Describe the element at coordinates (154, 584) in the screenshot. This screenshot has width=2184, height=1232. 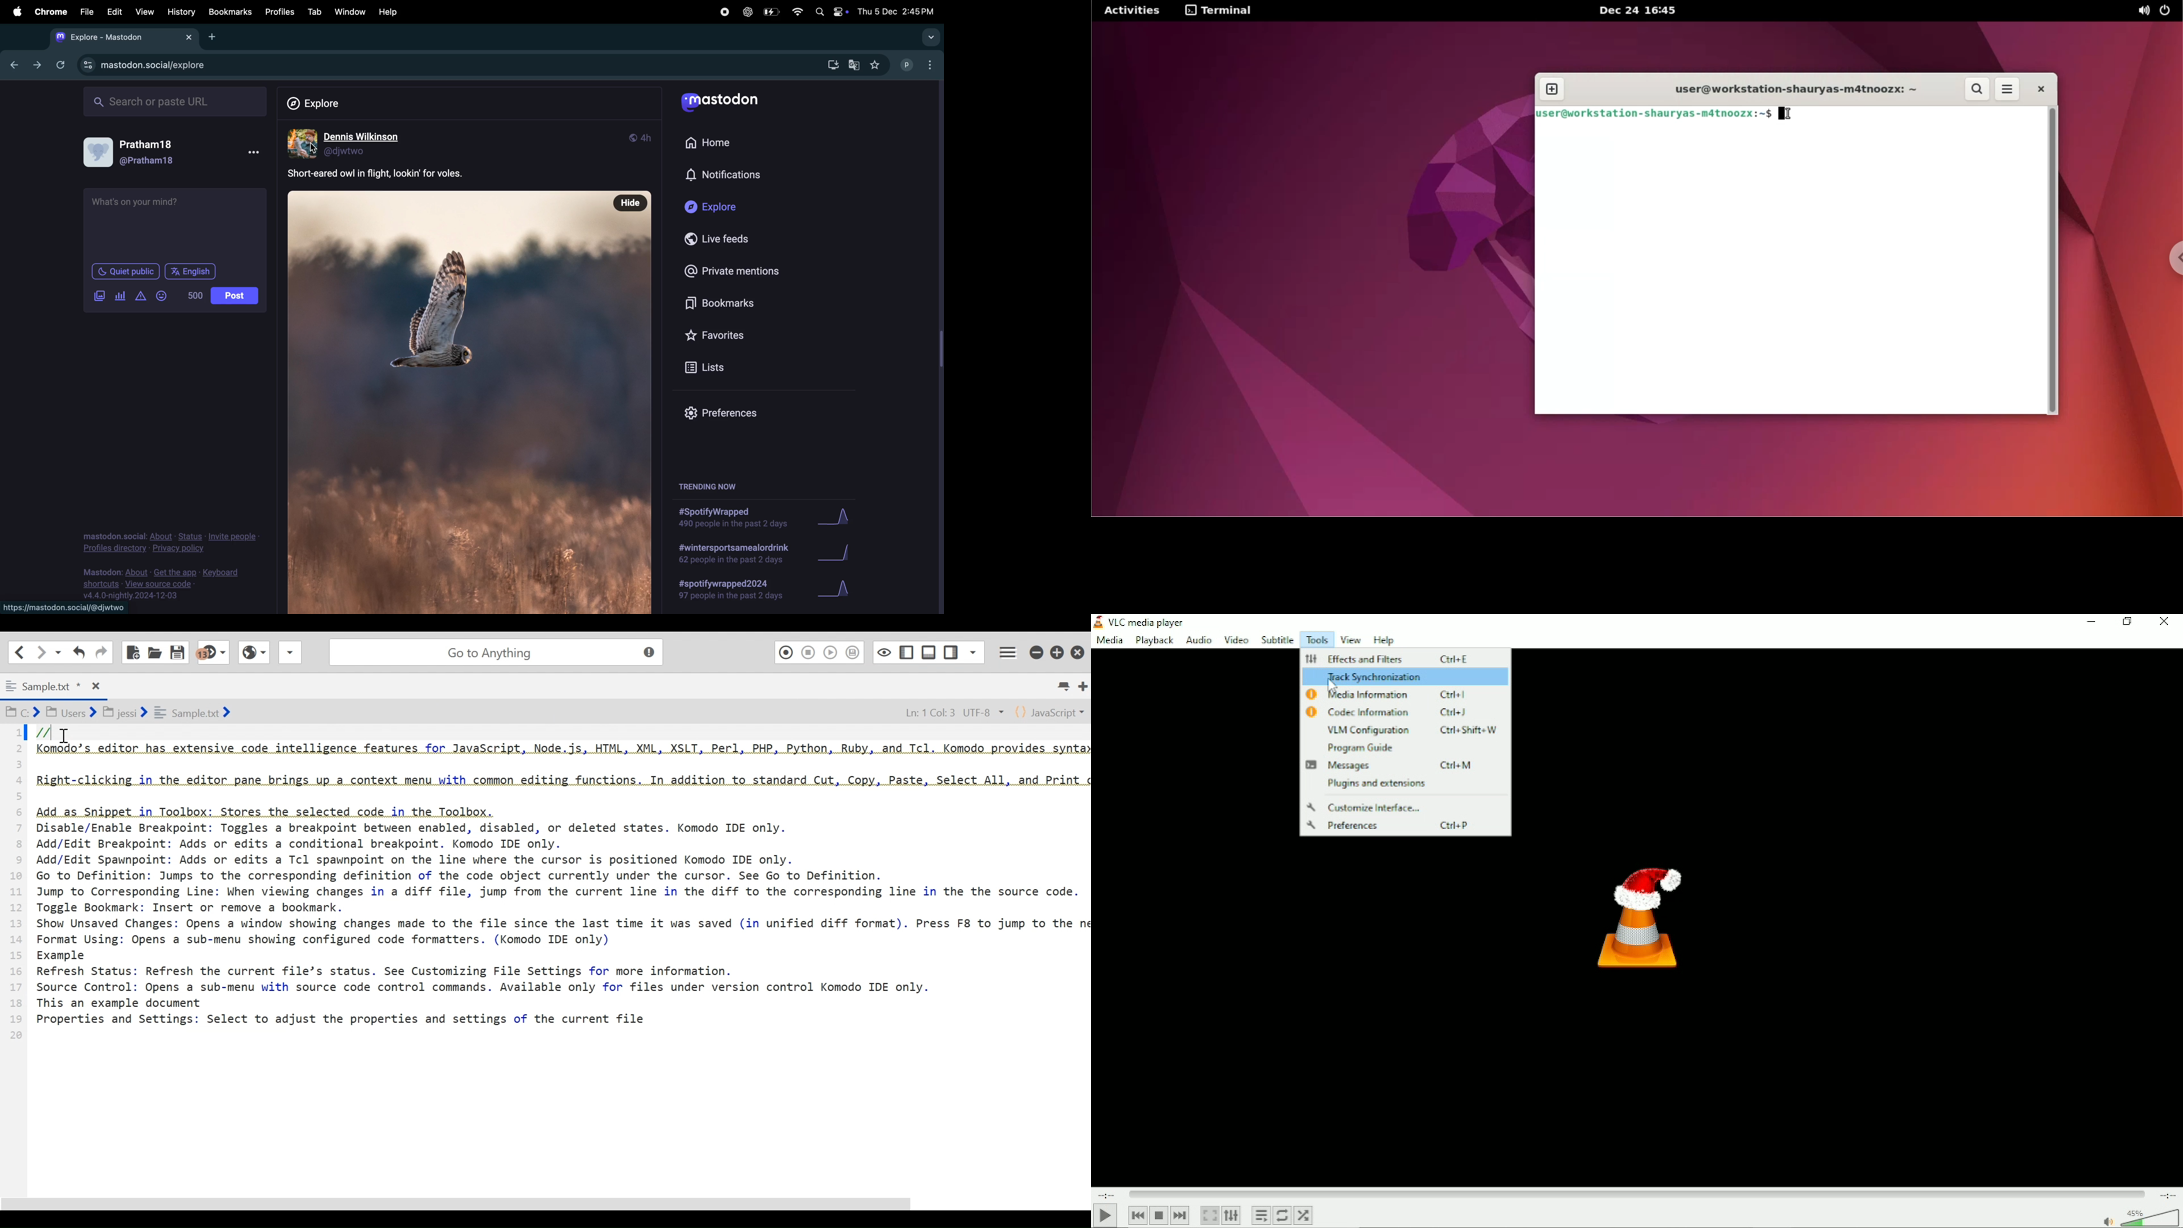
I see `view source code` at that location.